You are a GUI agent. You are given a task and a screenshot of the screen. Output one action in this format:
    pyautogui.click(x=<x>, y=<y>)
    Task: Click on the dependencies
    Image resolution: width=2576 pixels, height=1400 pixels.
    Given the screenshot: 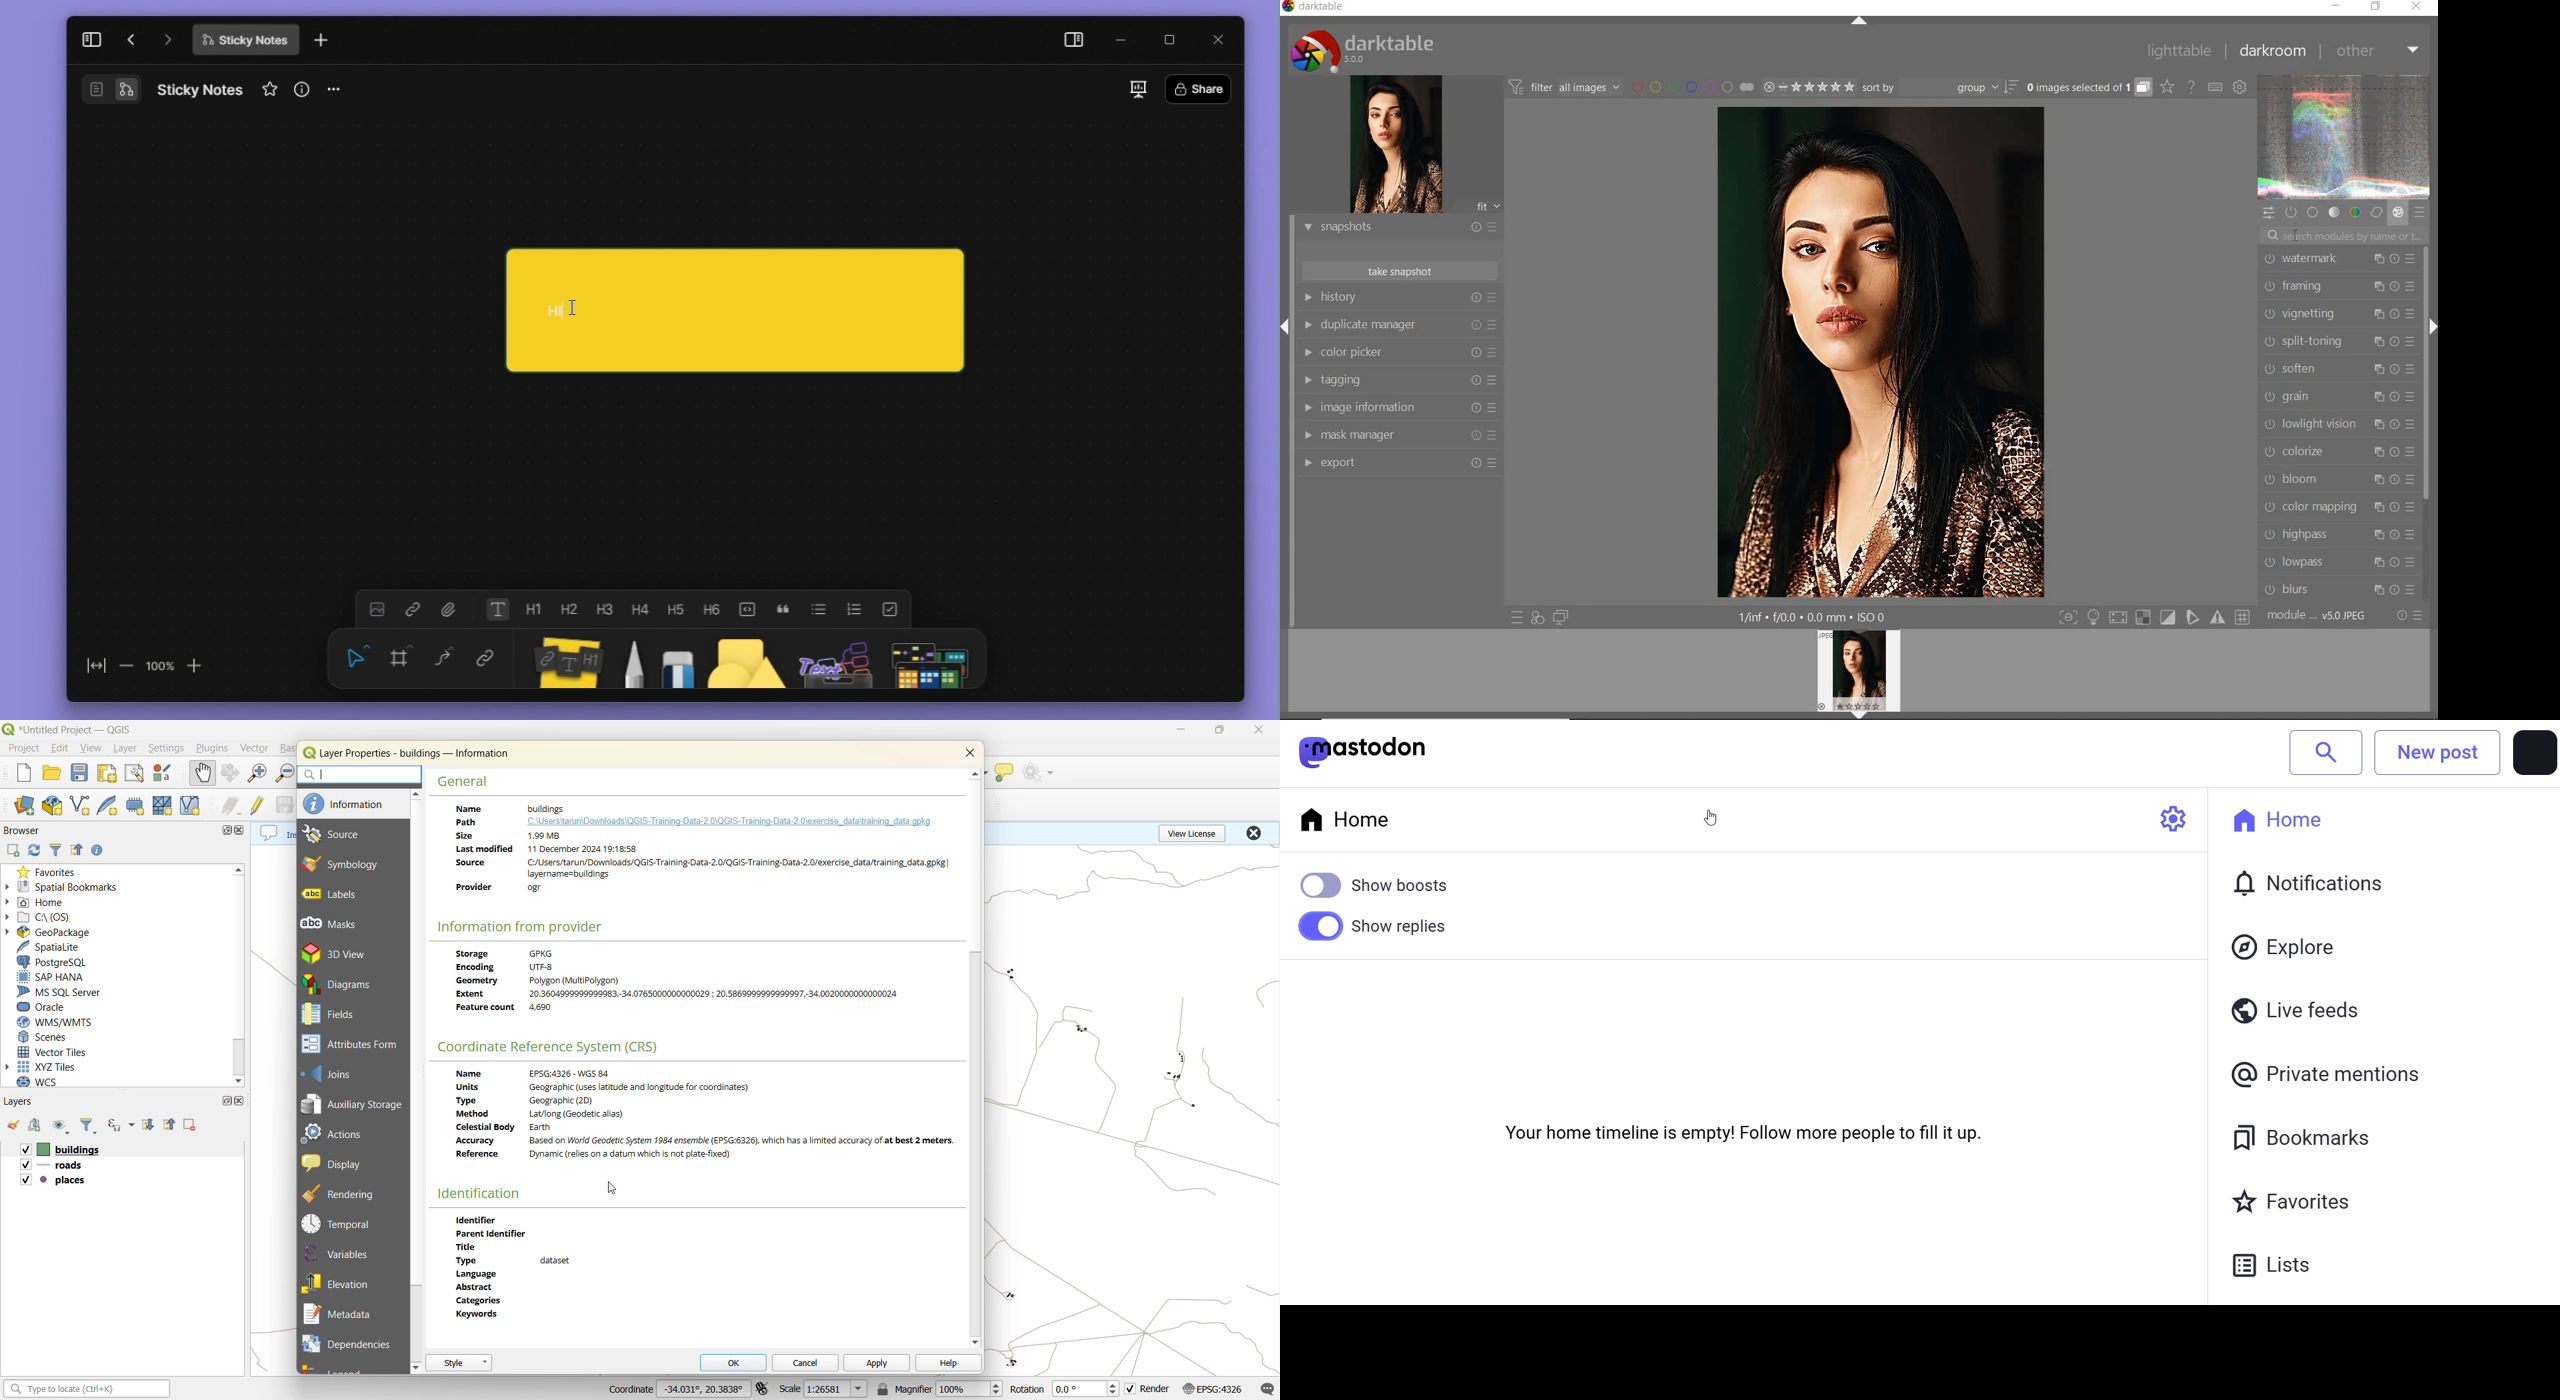 What is the action you would take?
    pyautogui.click(x=349, y=1343)
    